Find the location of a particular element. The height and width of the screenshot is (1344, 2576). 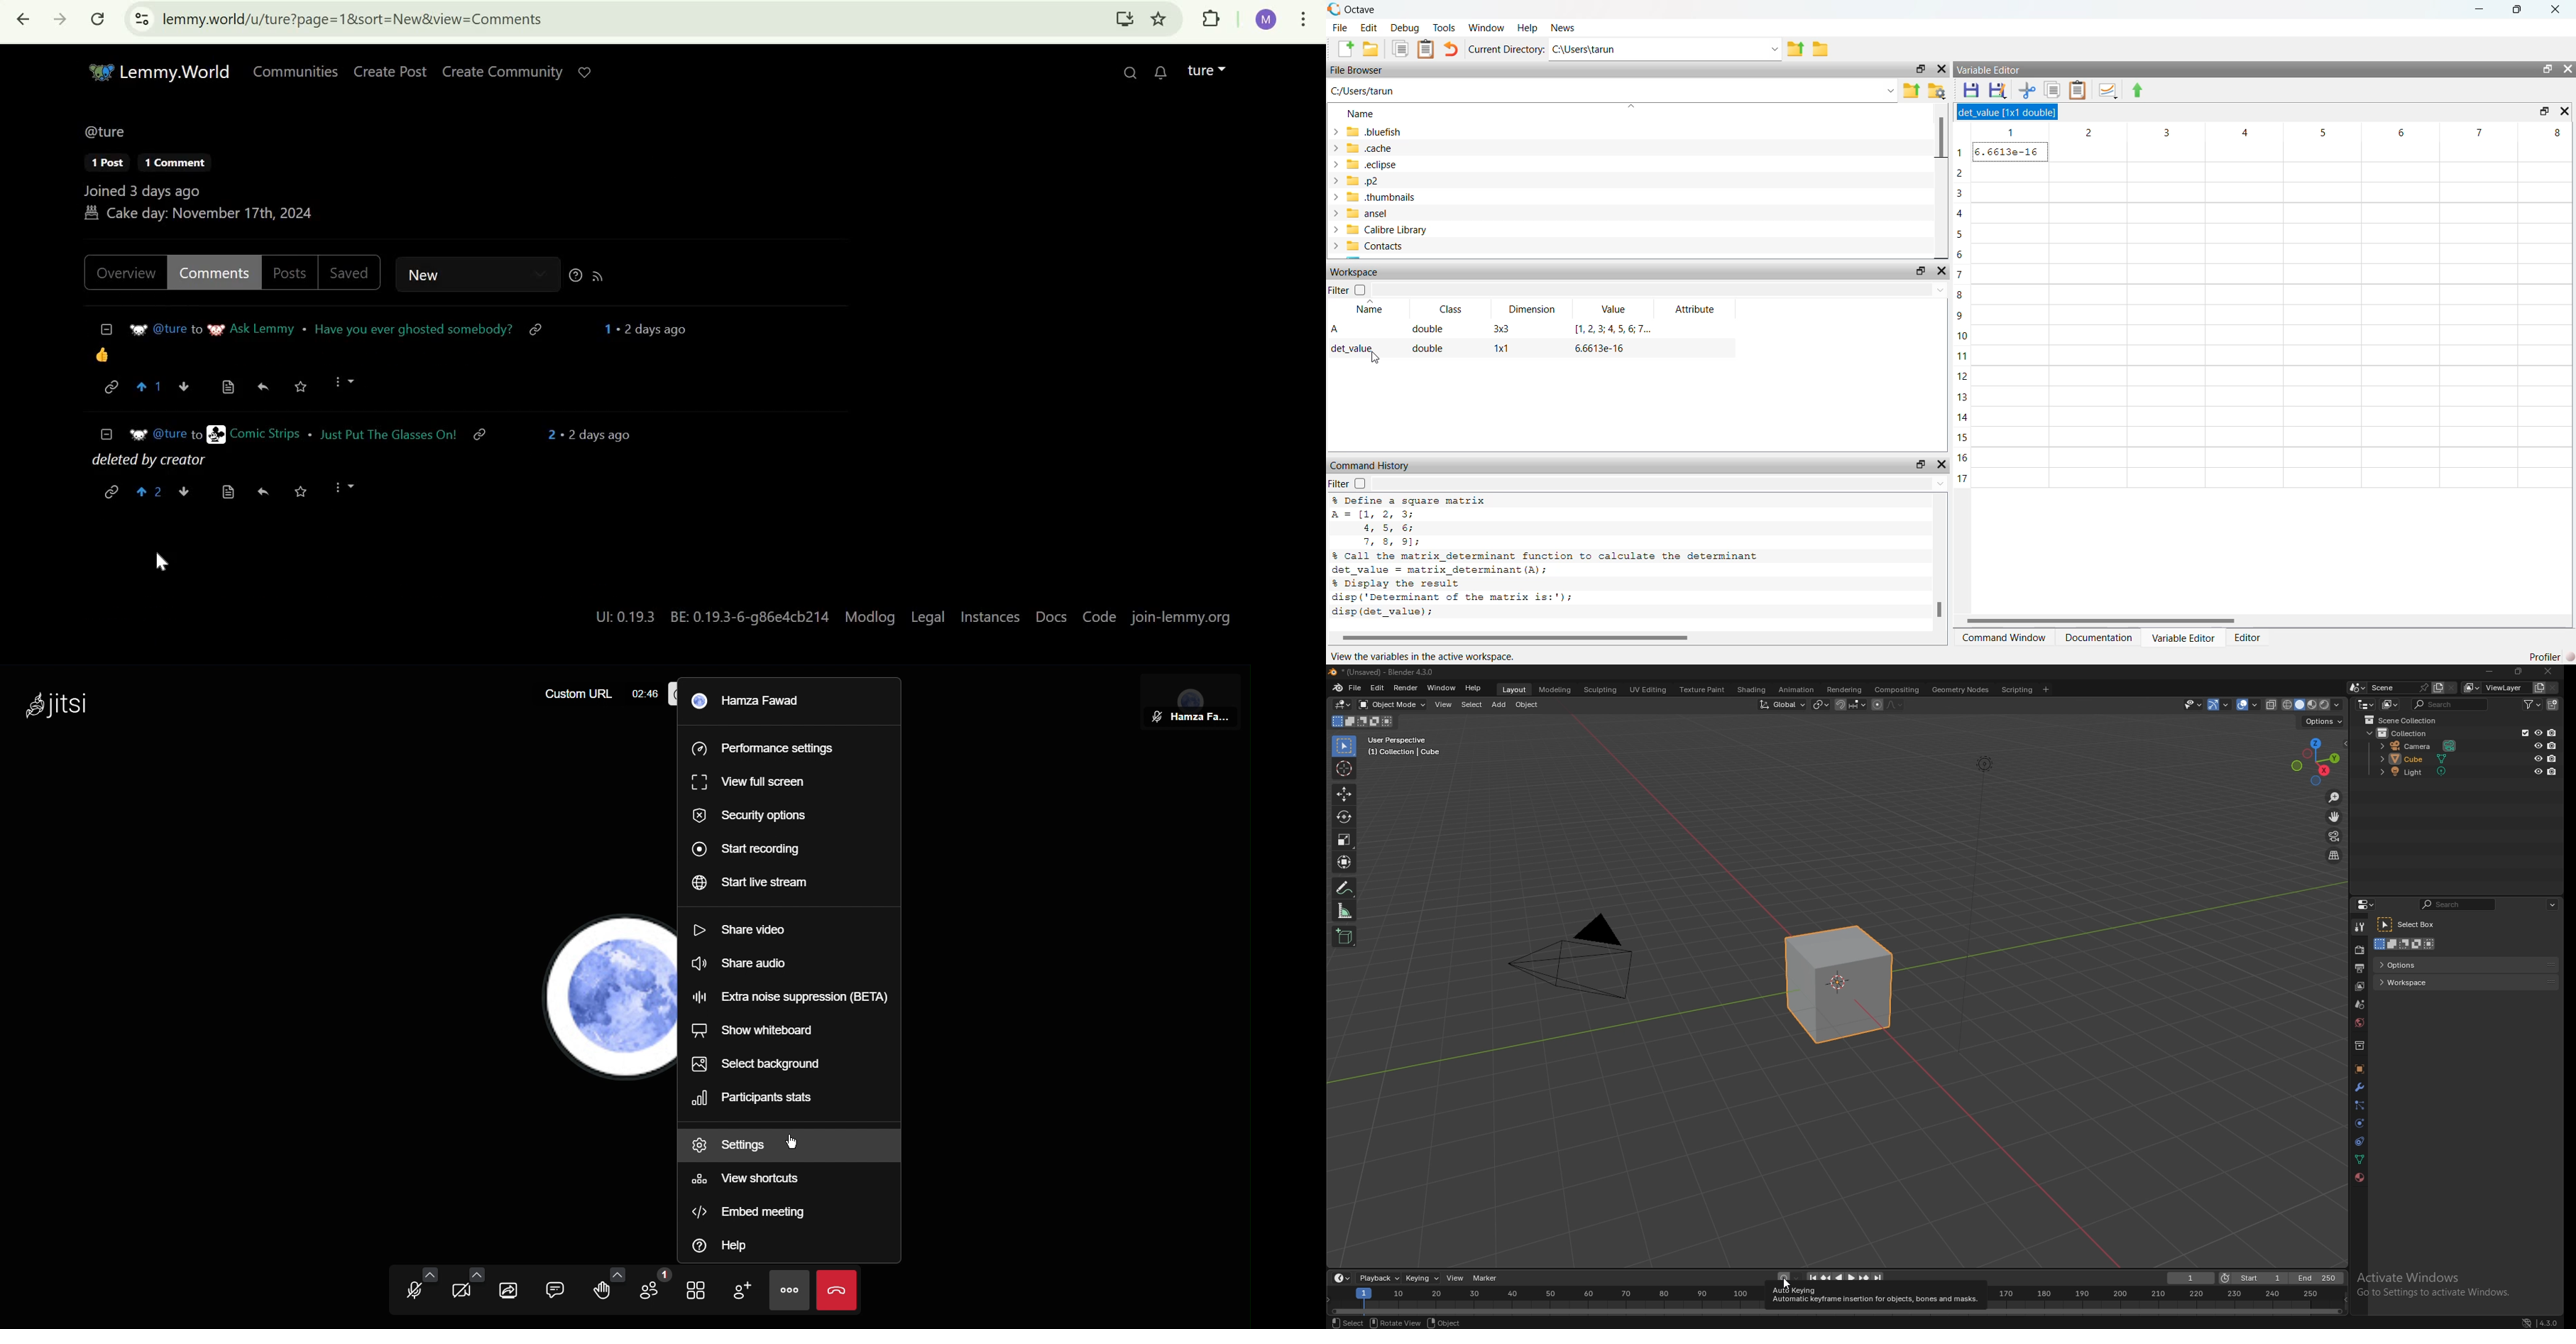

command history is located at coordinates (1374, 466).